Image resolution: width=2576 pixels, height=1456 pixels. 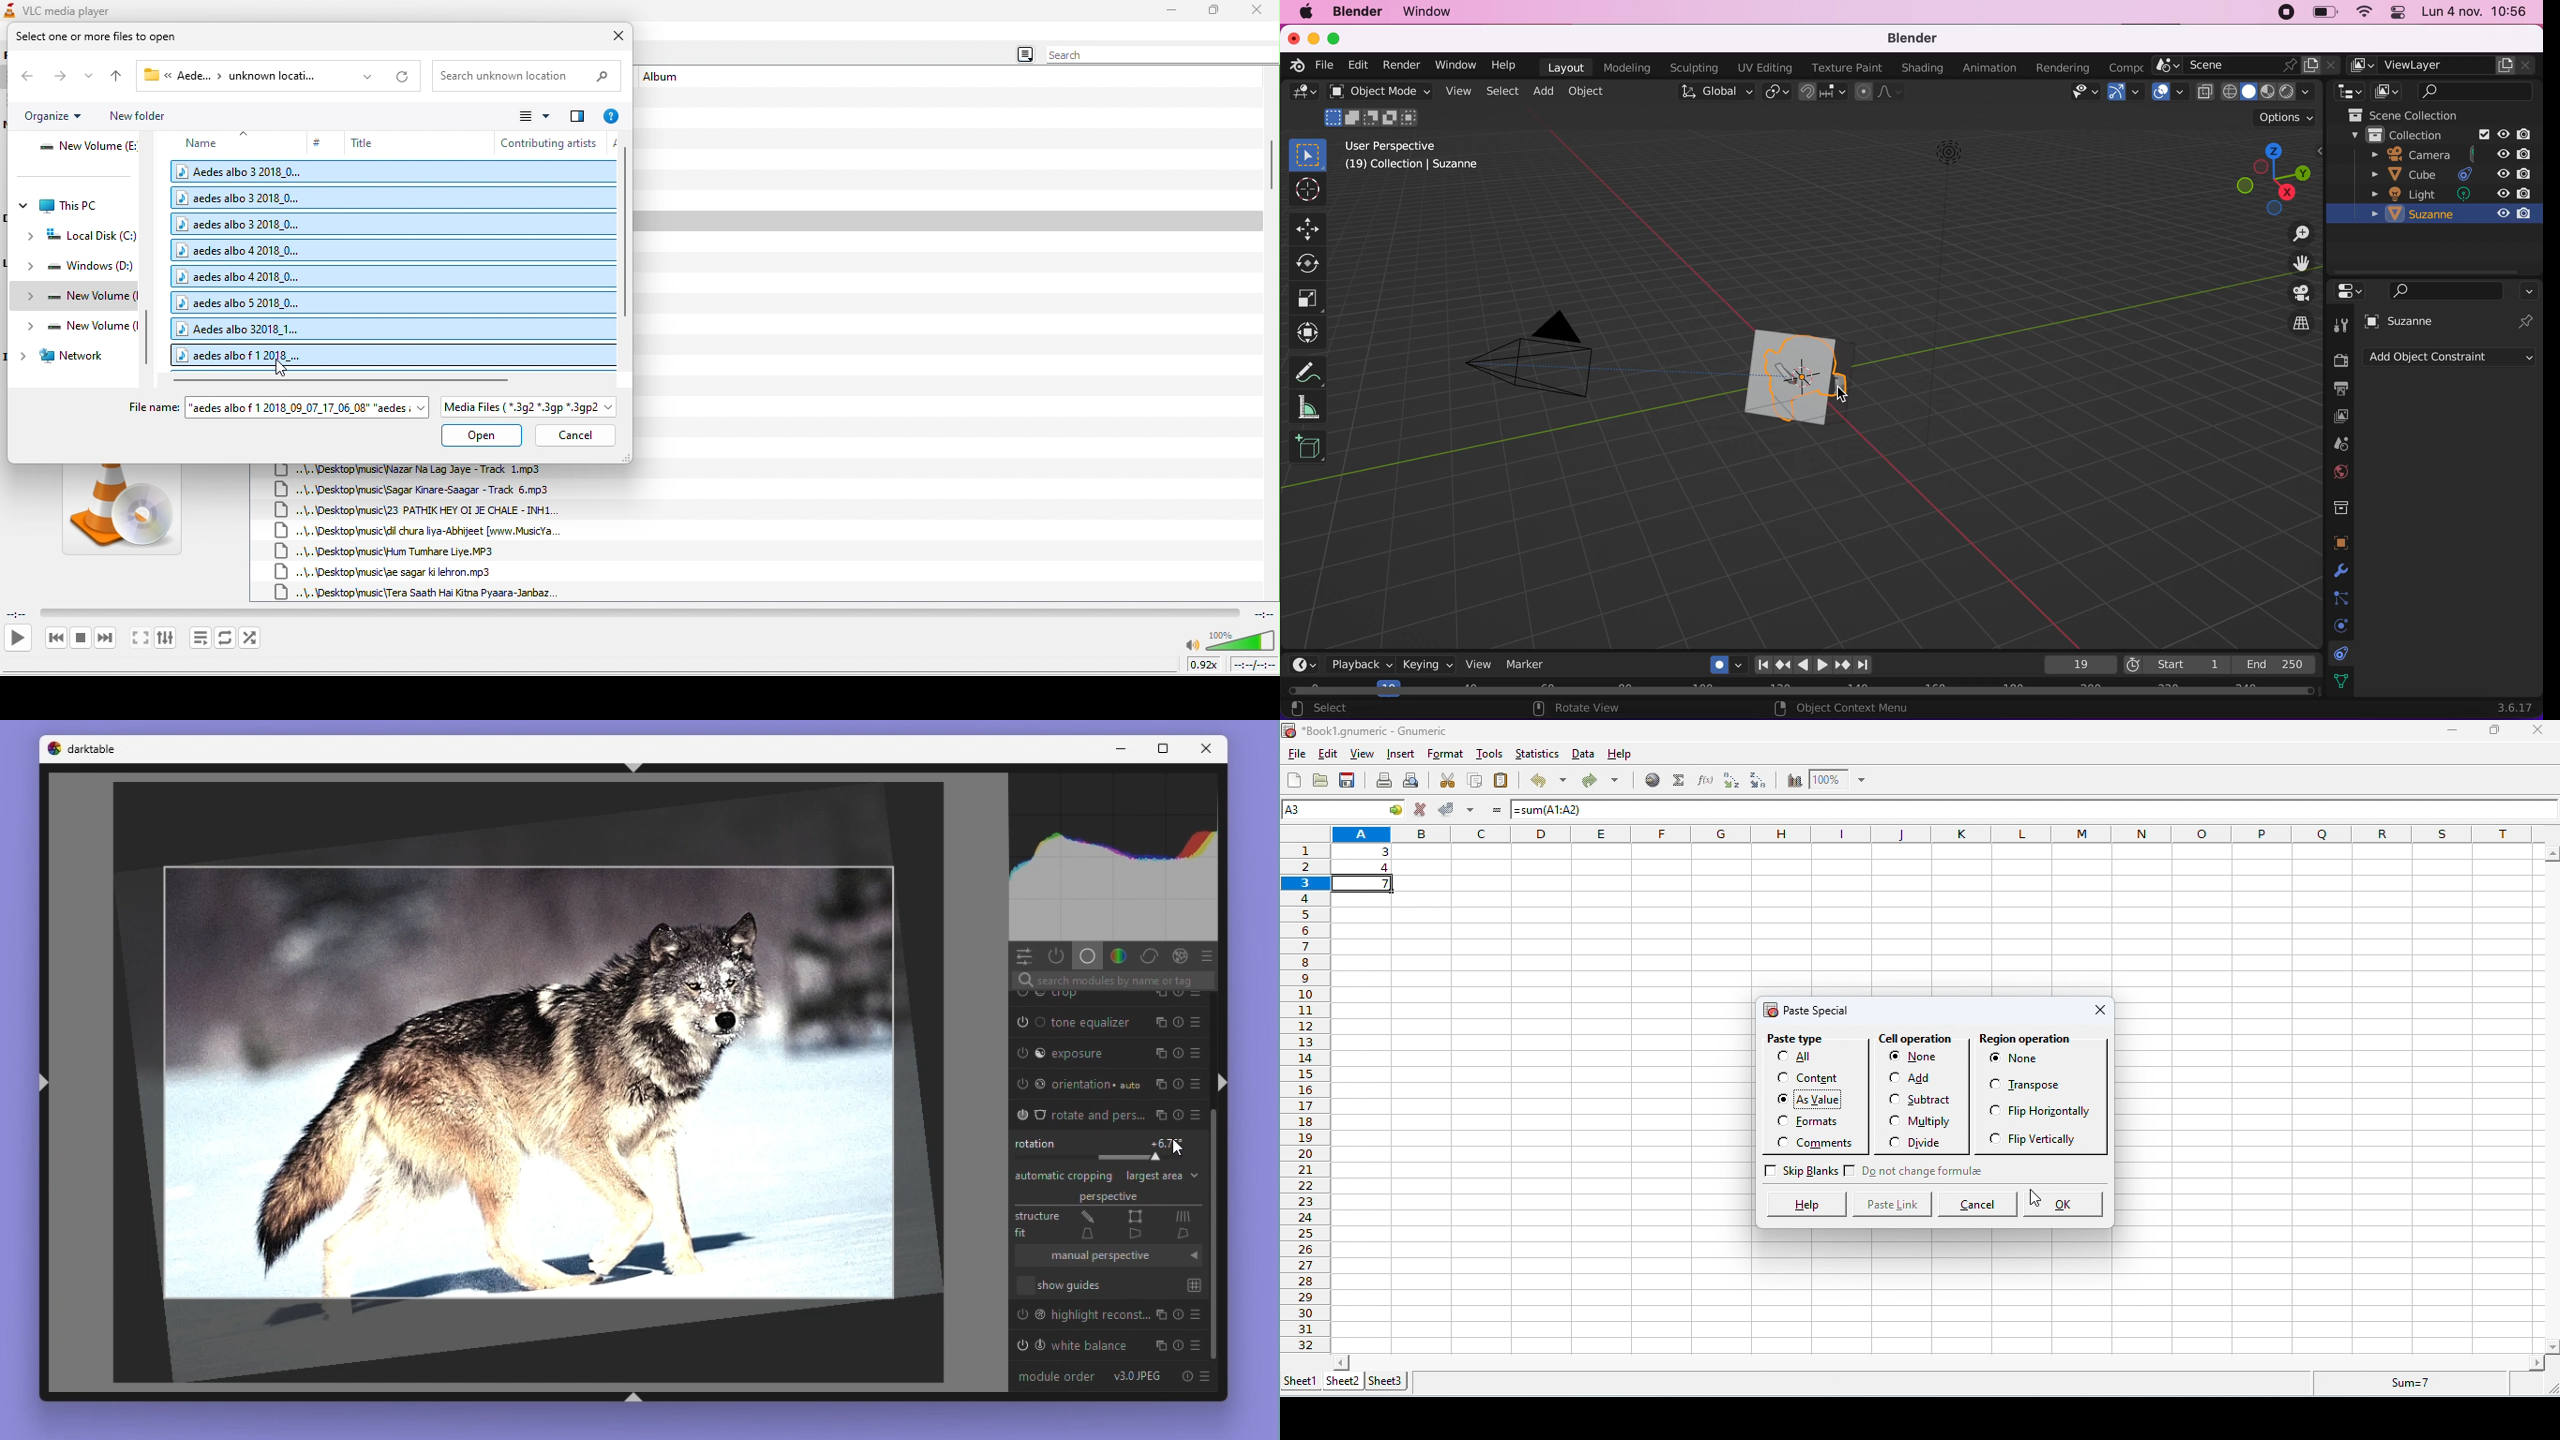 I want to click on render, so click(x=2339, y=361).